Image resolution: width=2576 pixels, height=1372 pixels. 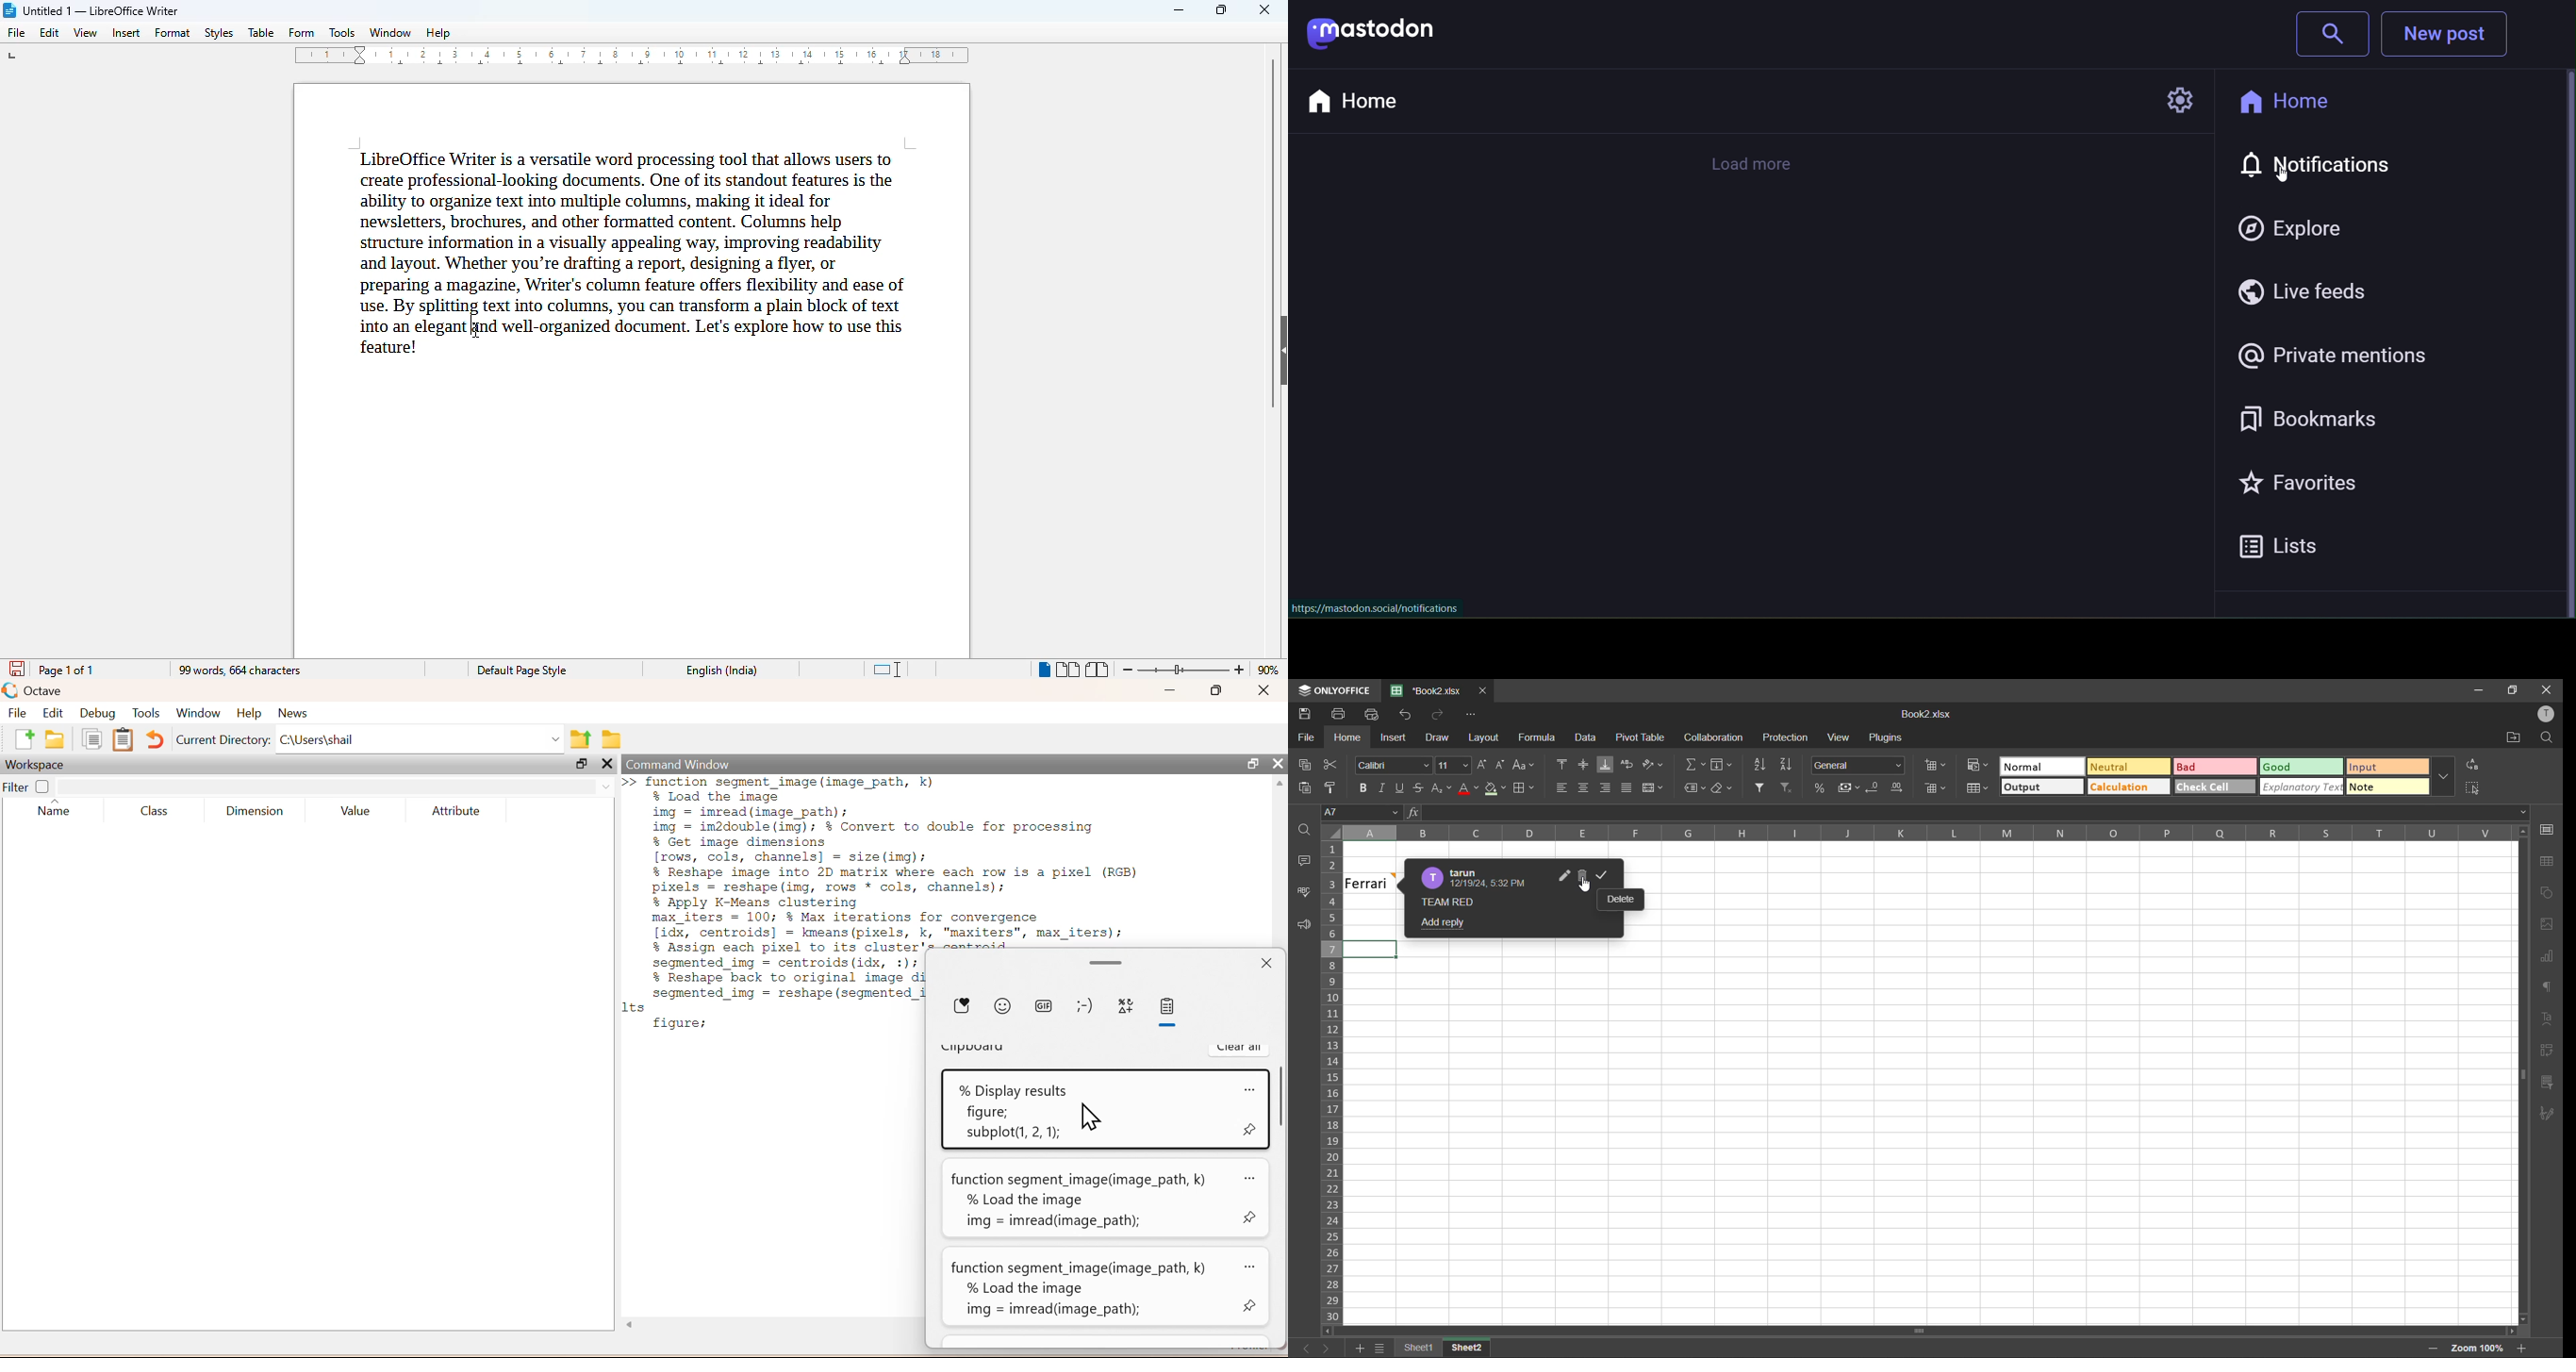 What do you see at coordinates (2549, 1018) in the screenshot?
I see `text` at bounding box center [2549, 1018].